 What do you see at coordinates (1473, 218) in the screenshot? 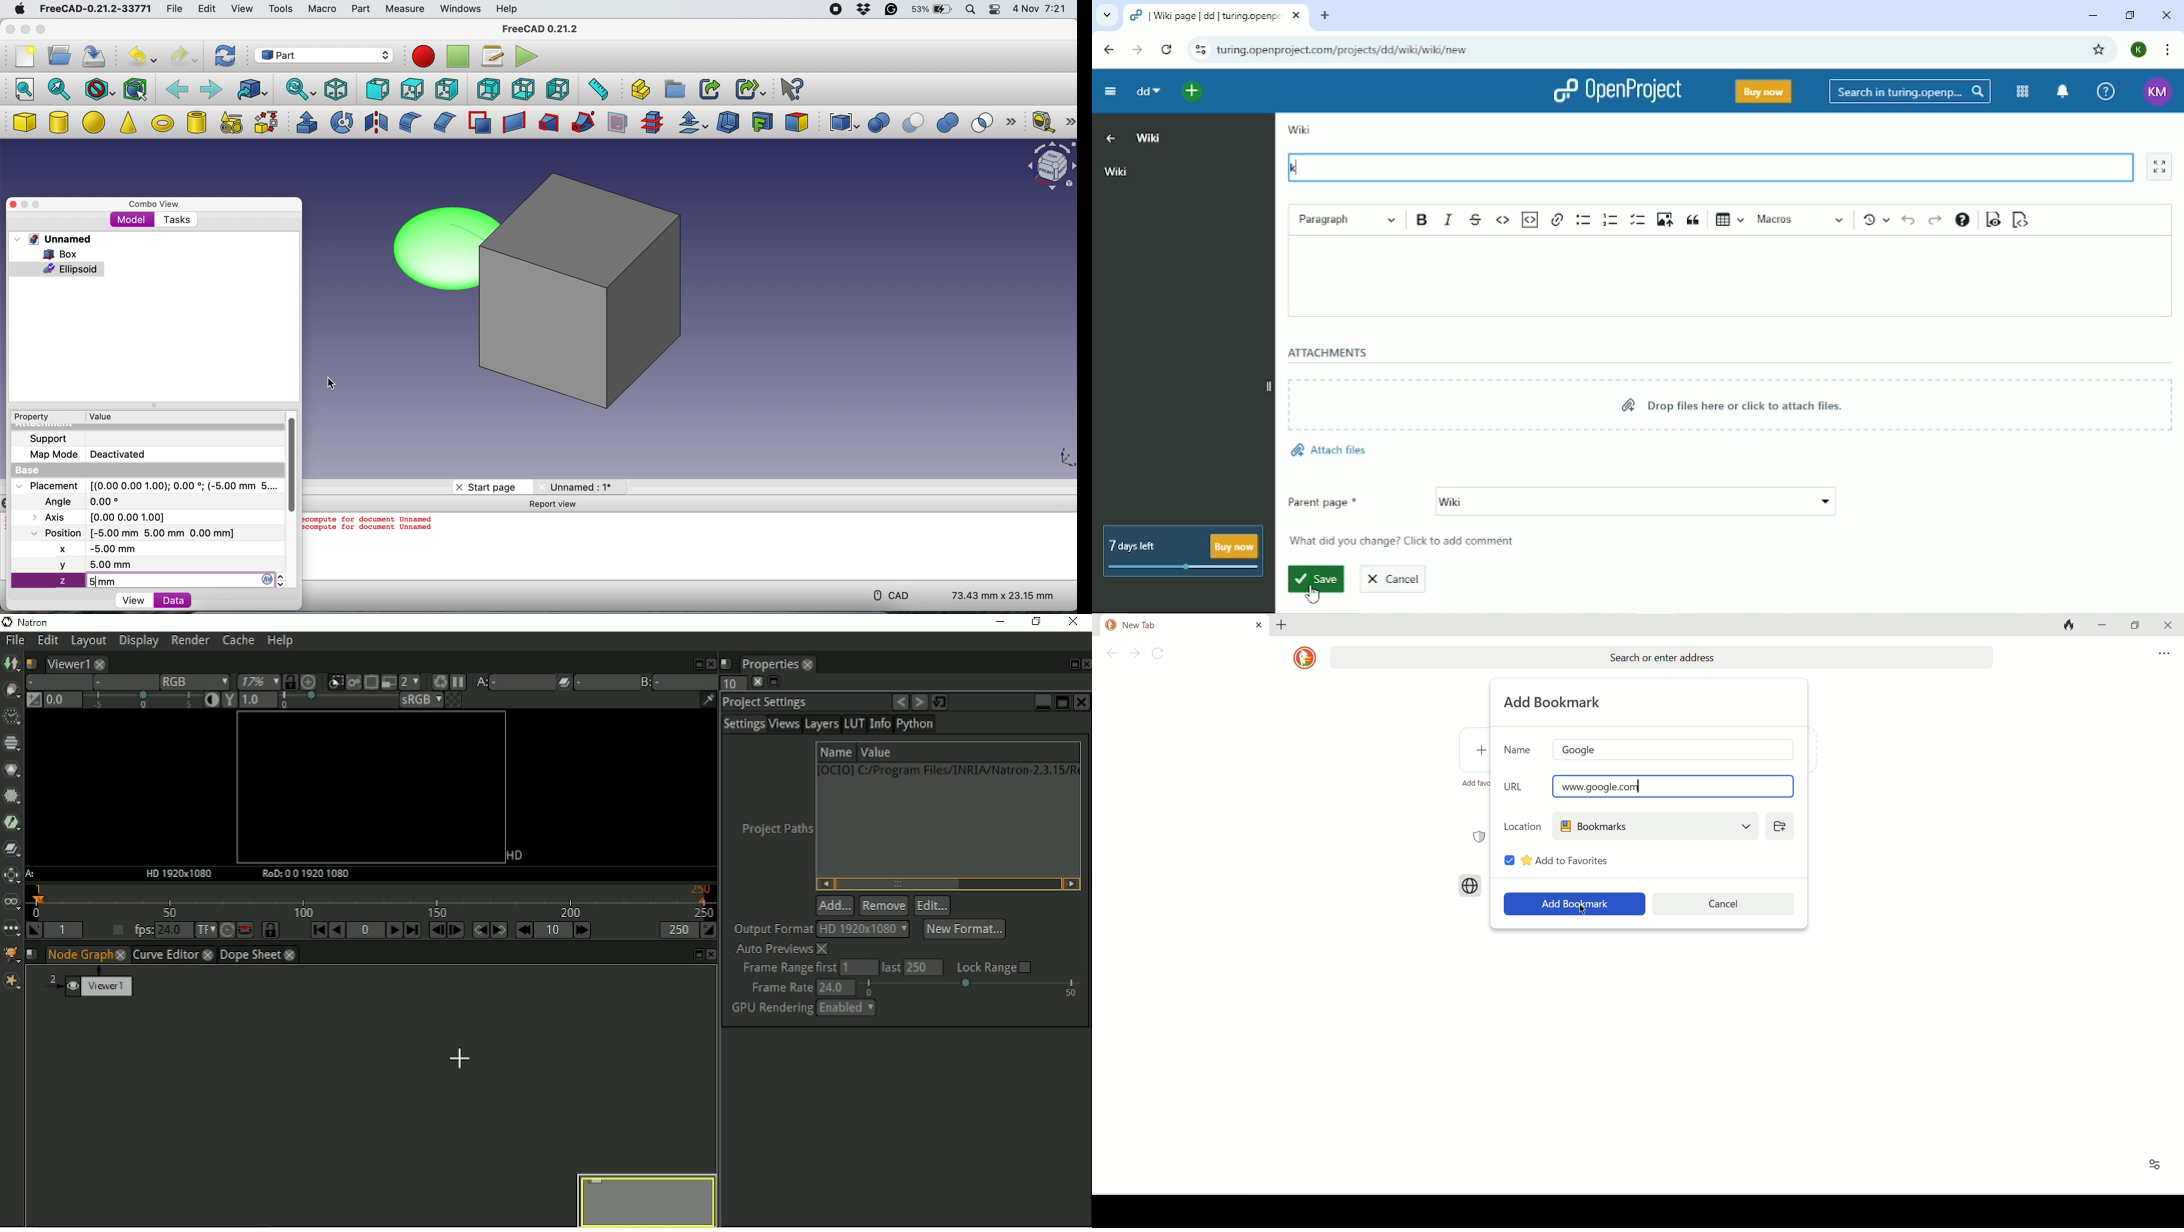
I see `Strikethrough` at bounding box center [1473, 218].